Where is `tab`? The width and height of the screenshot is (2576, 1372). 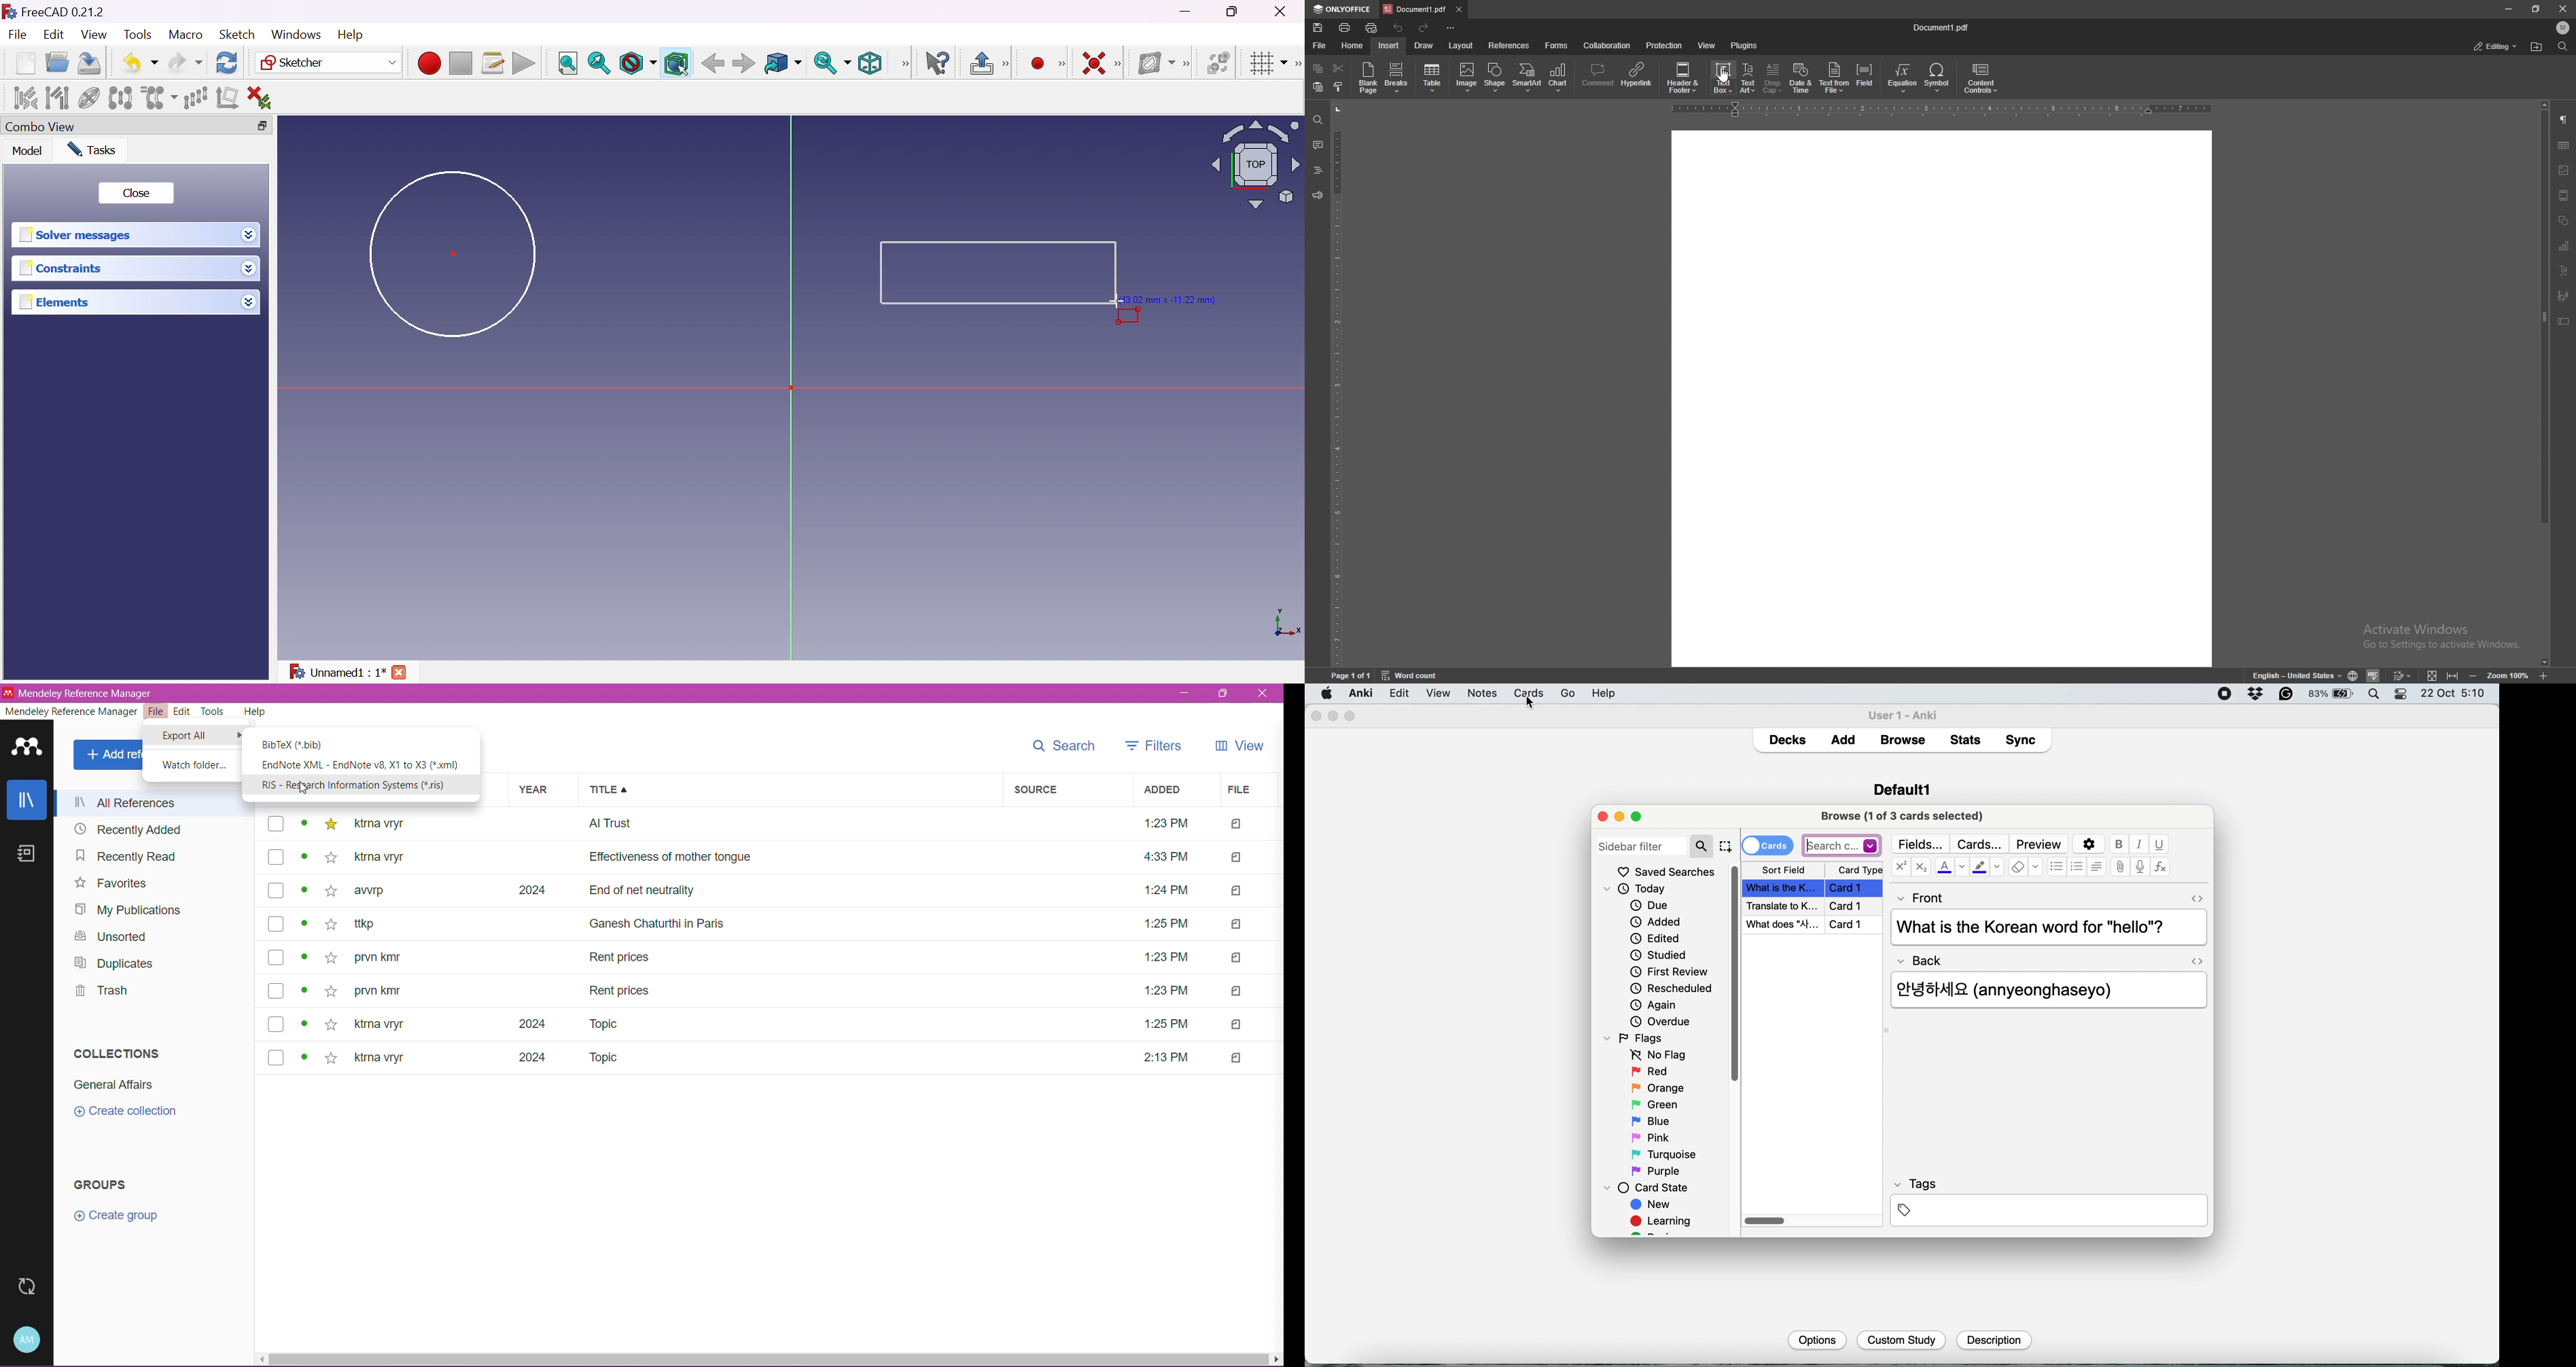 tab is located at coordinates (1415, 9).